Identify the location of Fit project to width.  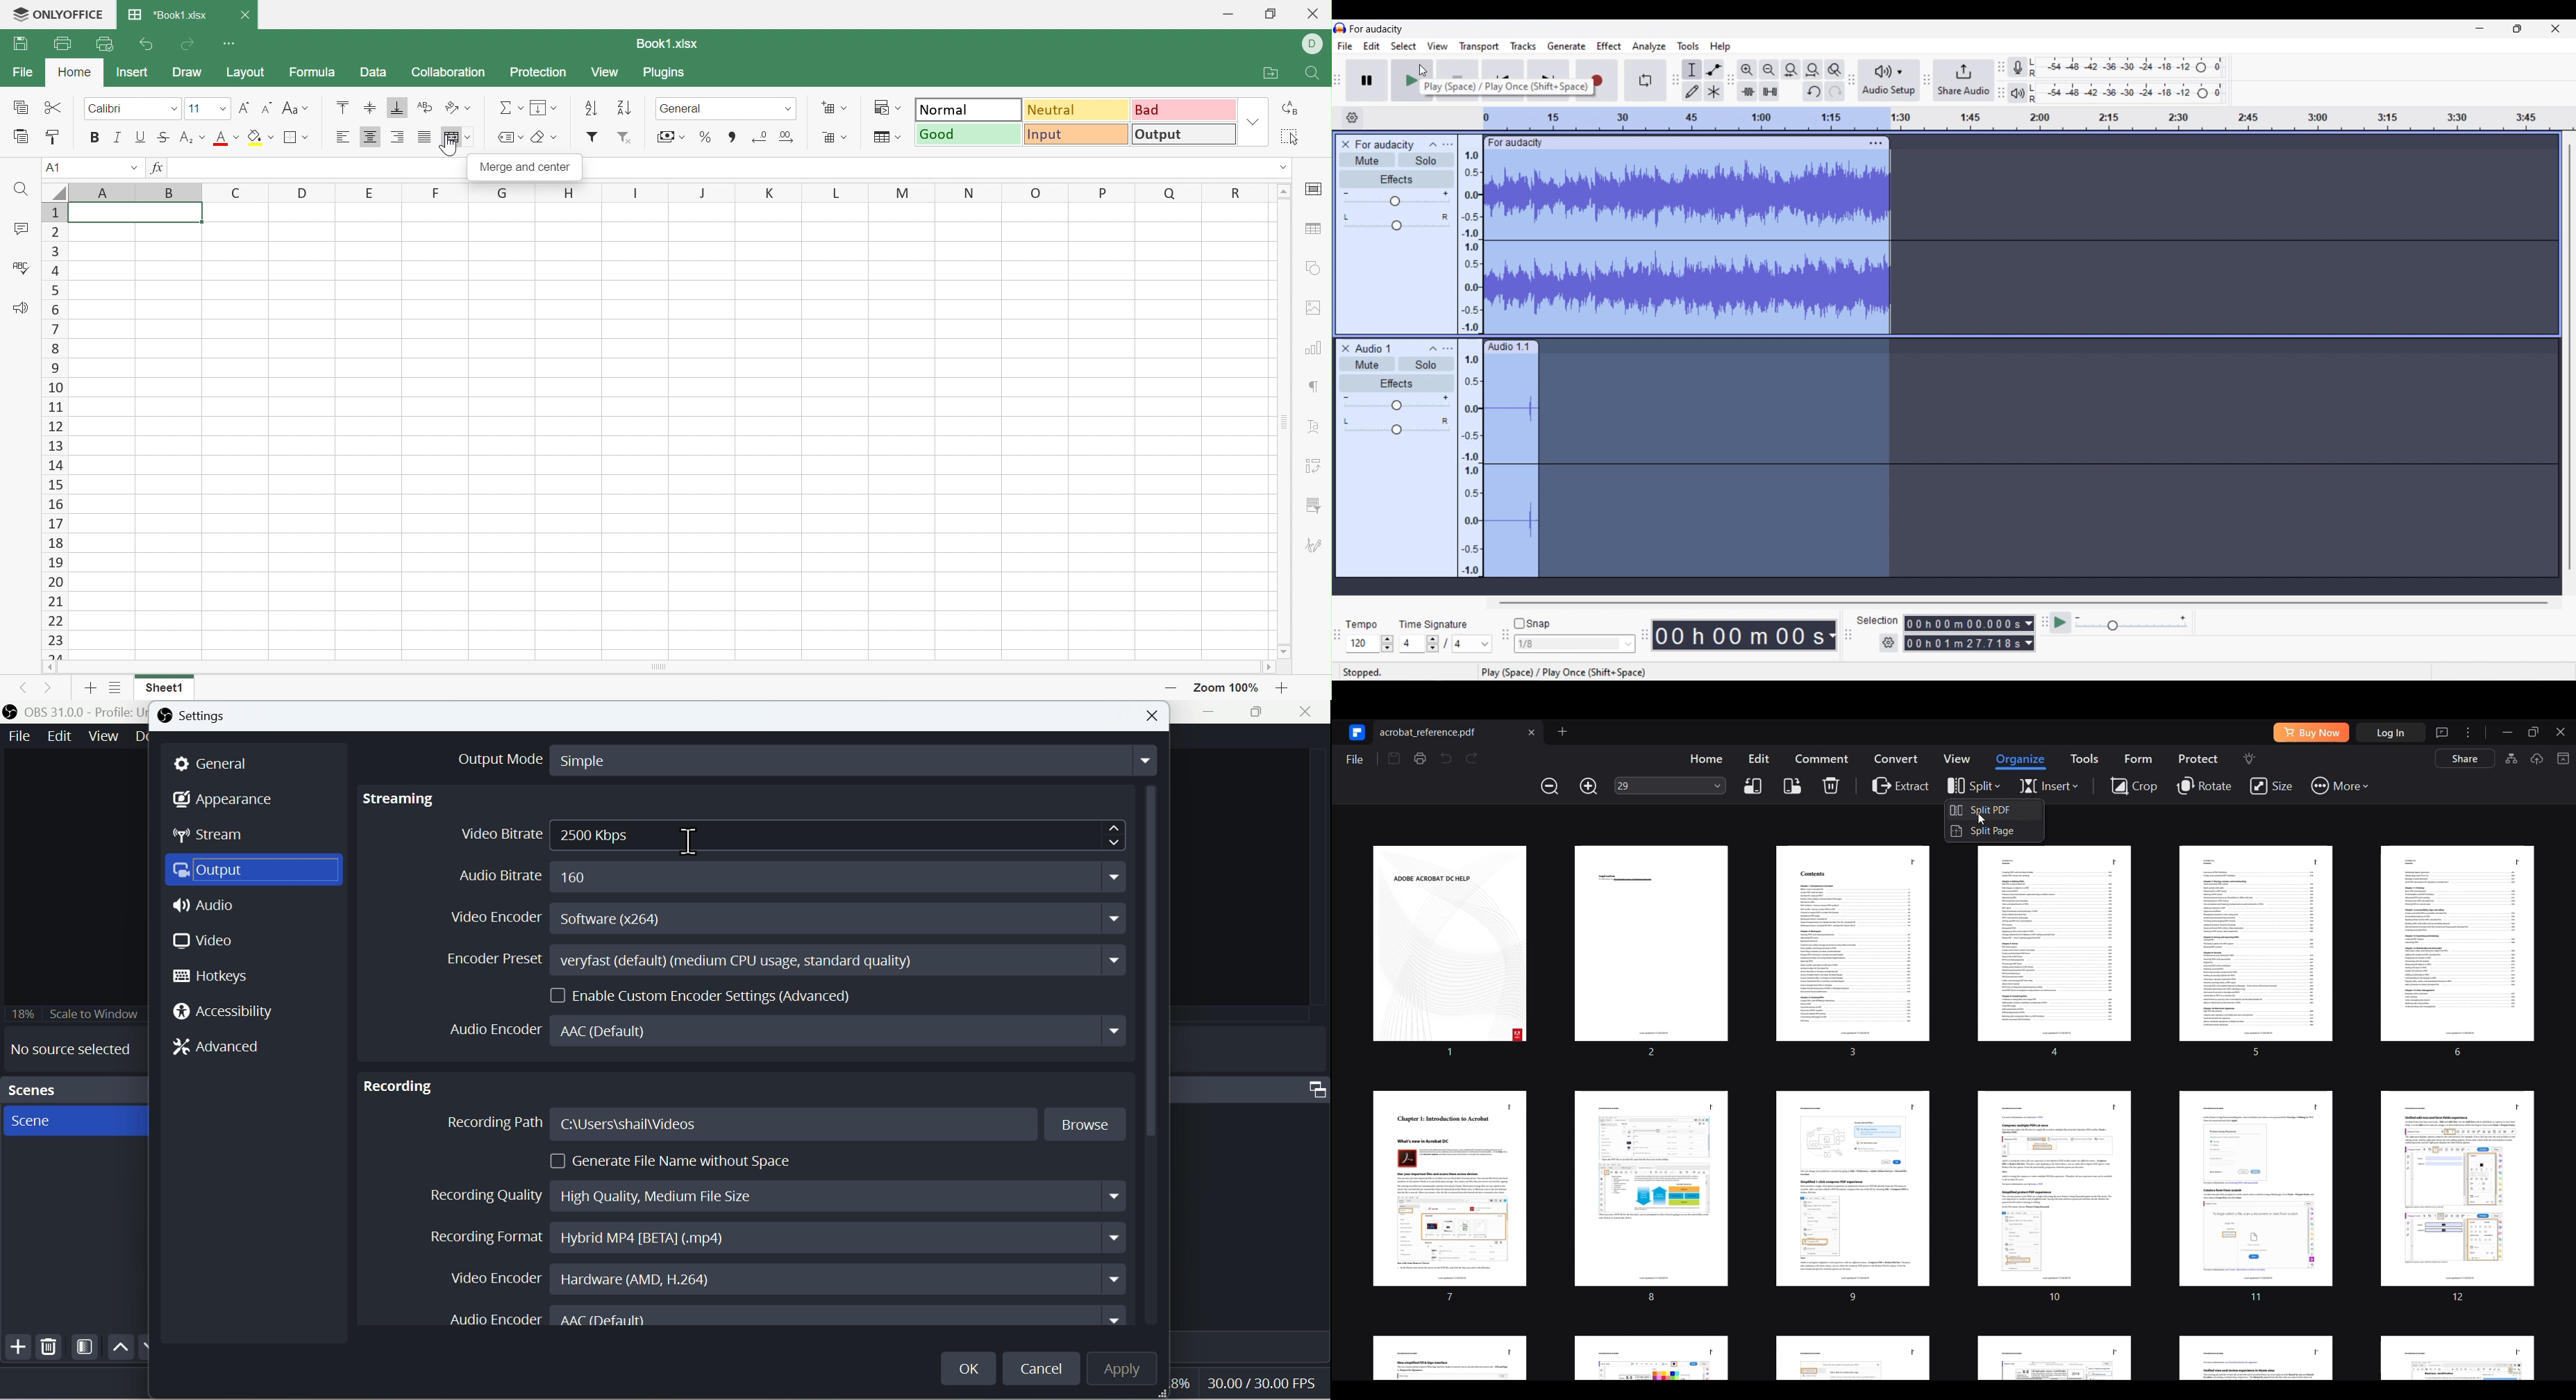
(1813, 70).